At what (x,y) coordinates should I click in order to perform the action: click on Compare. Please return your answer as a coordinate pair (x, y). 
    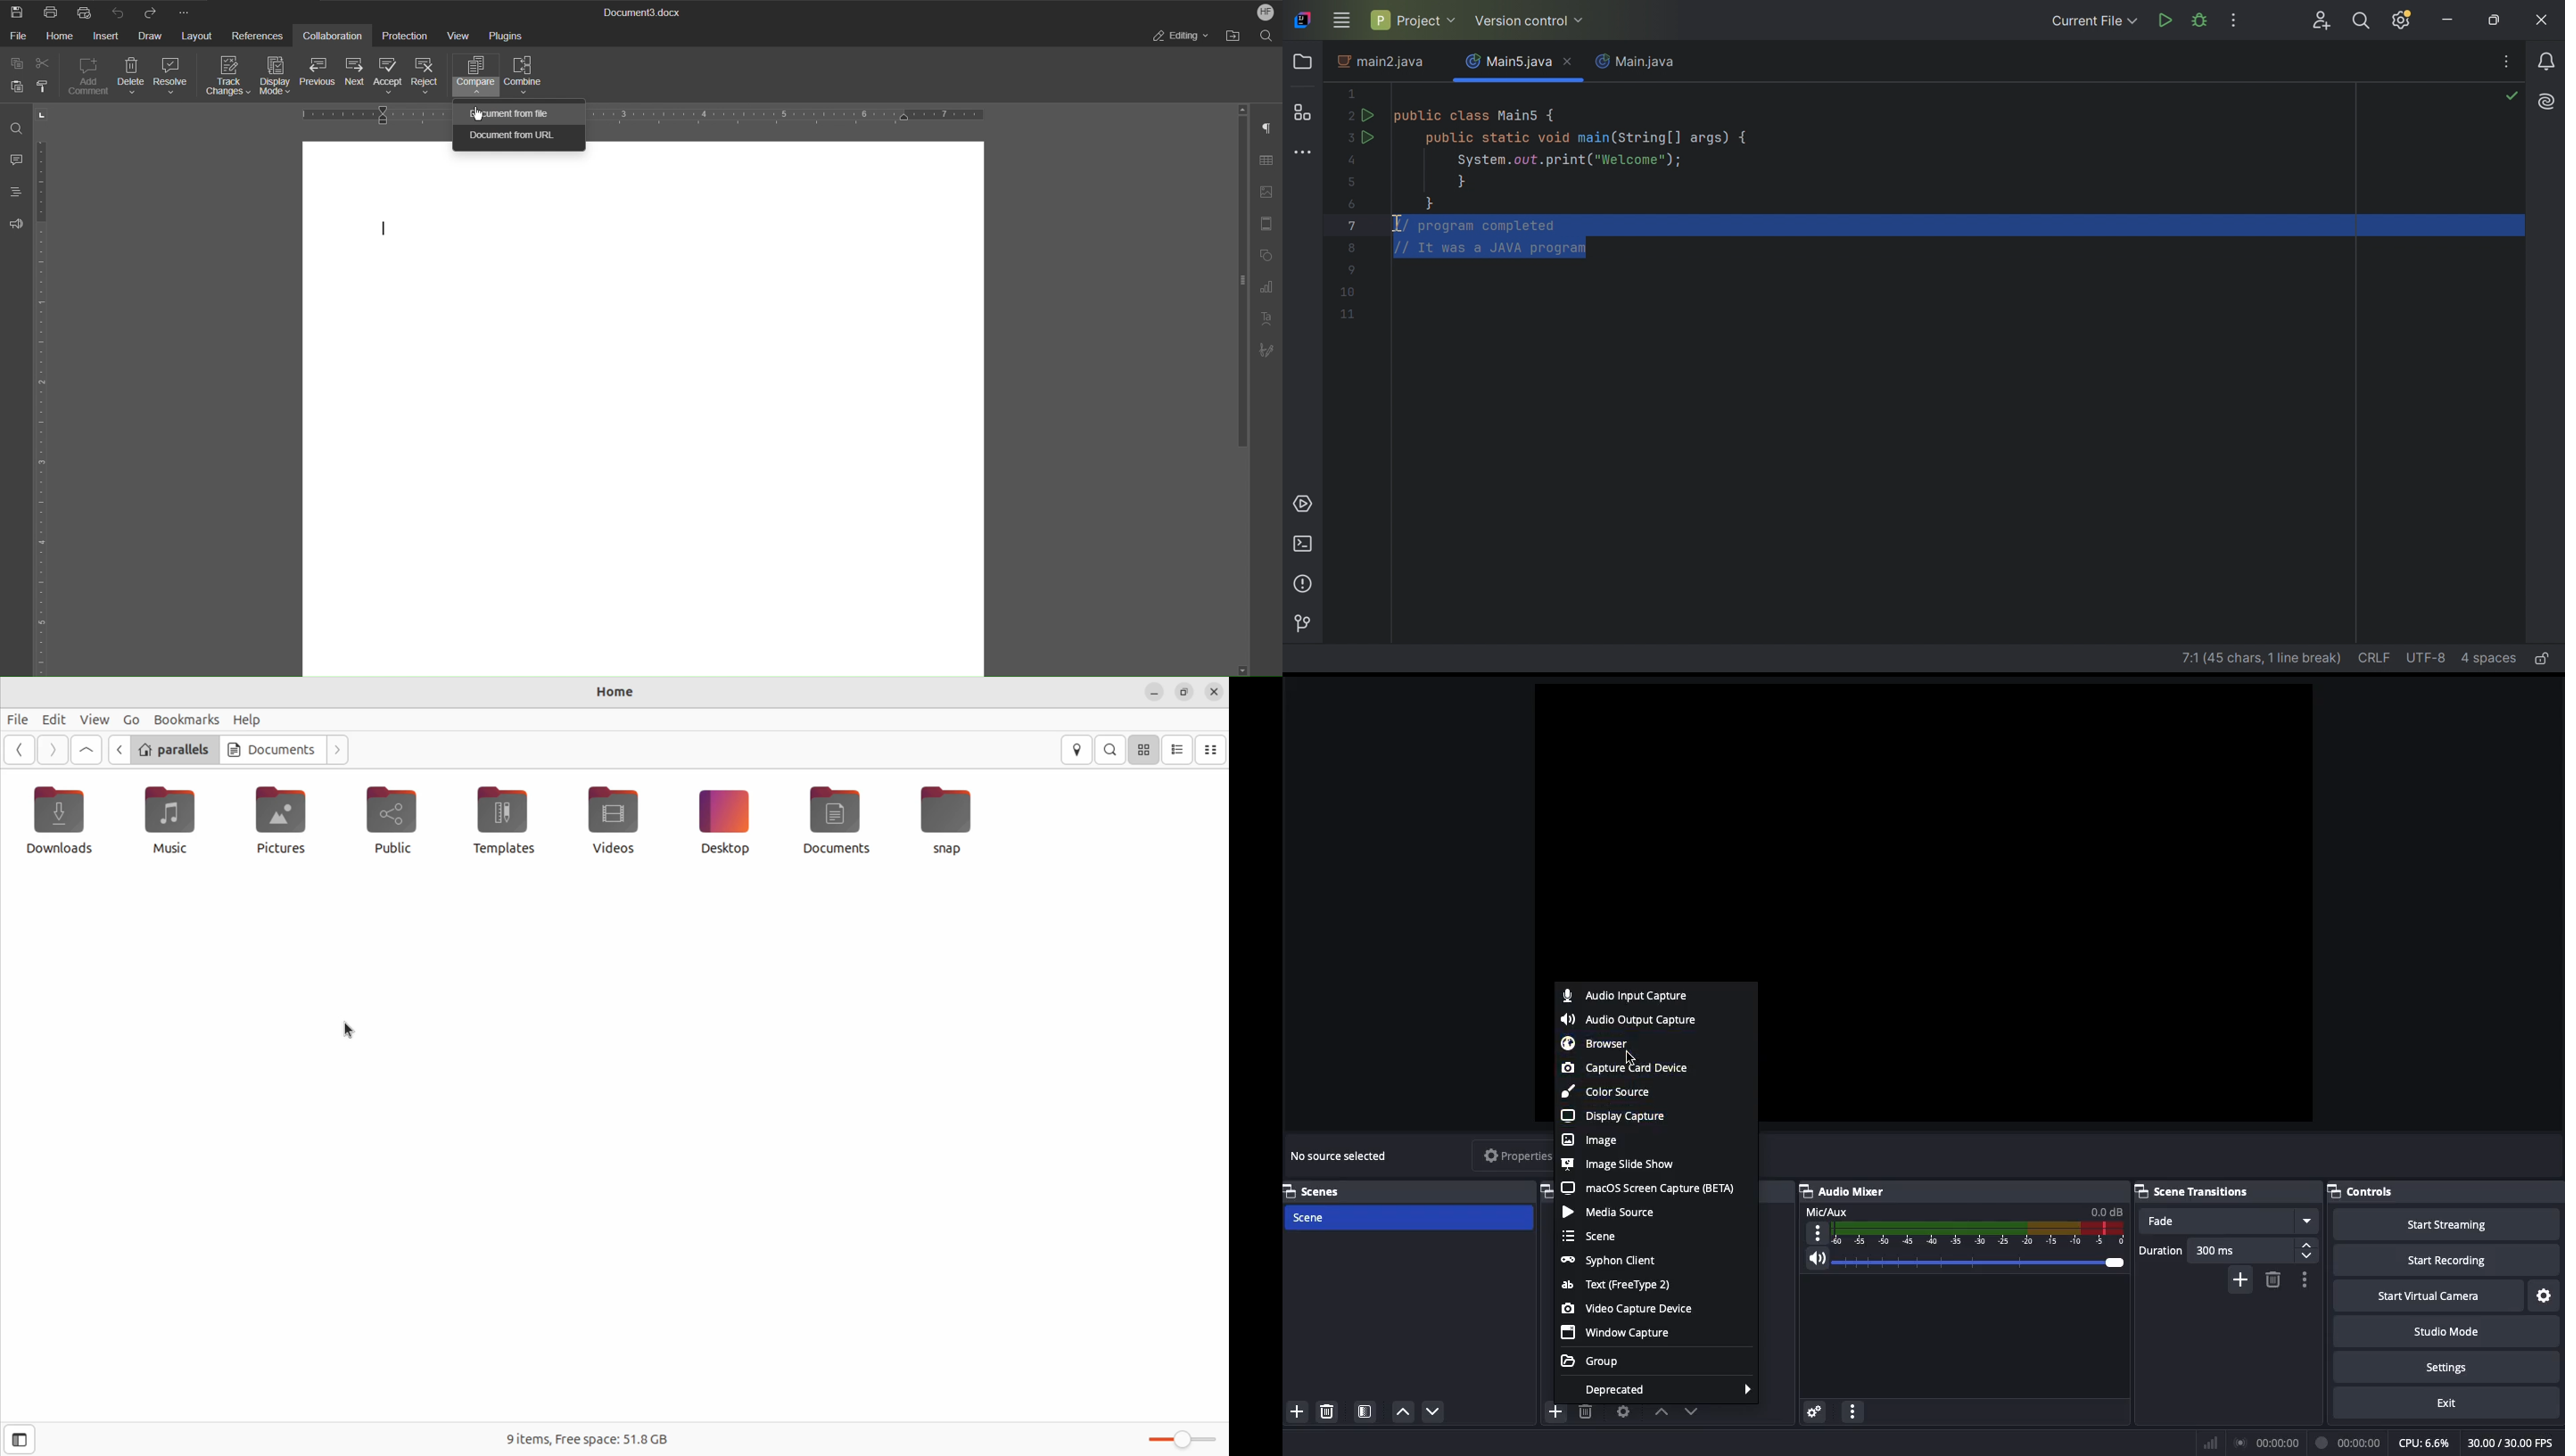
    Looking at the image, I should click on (474, 74).